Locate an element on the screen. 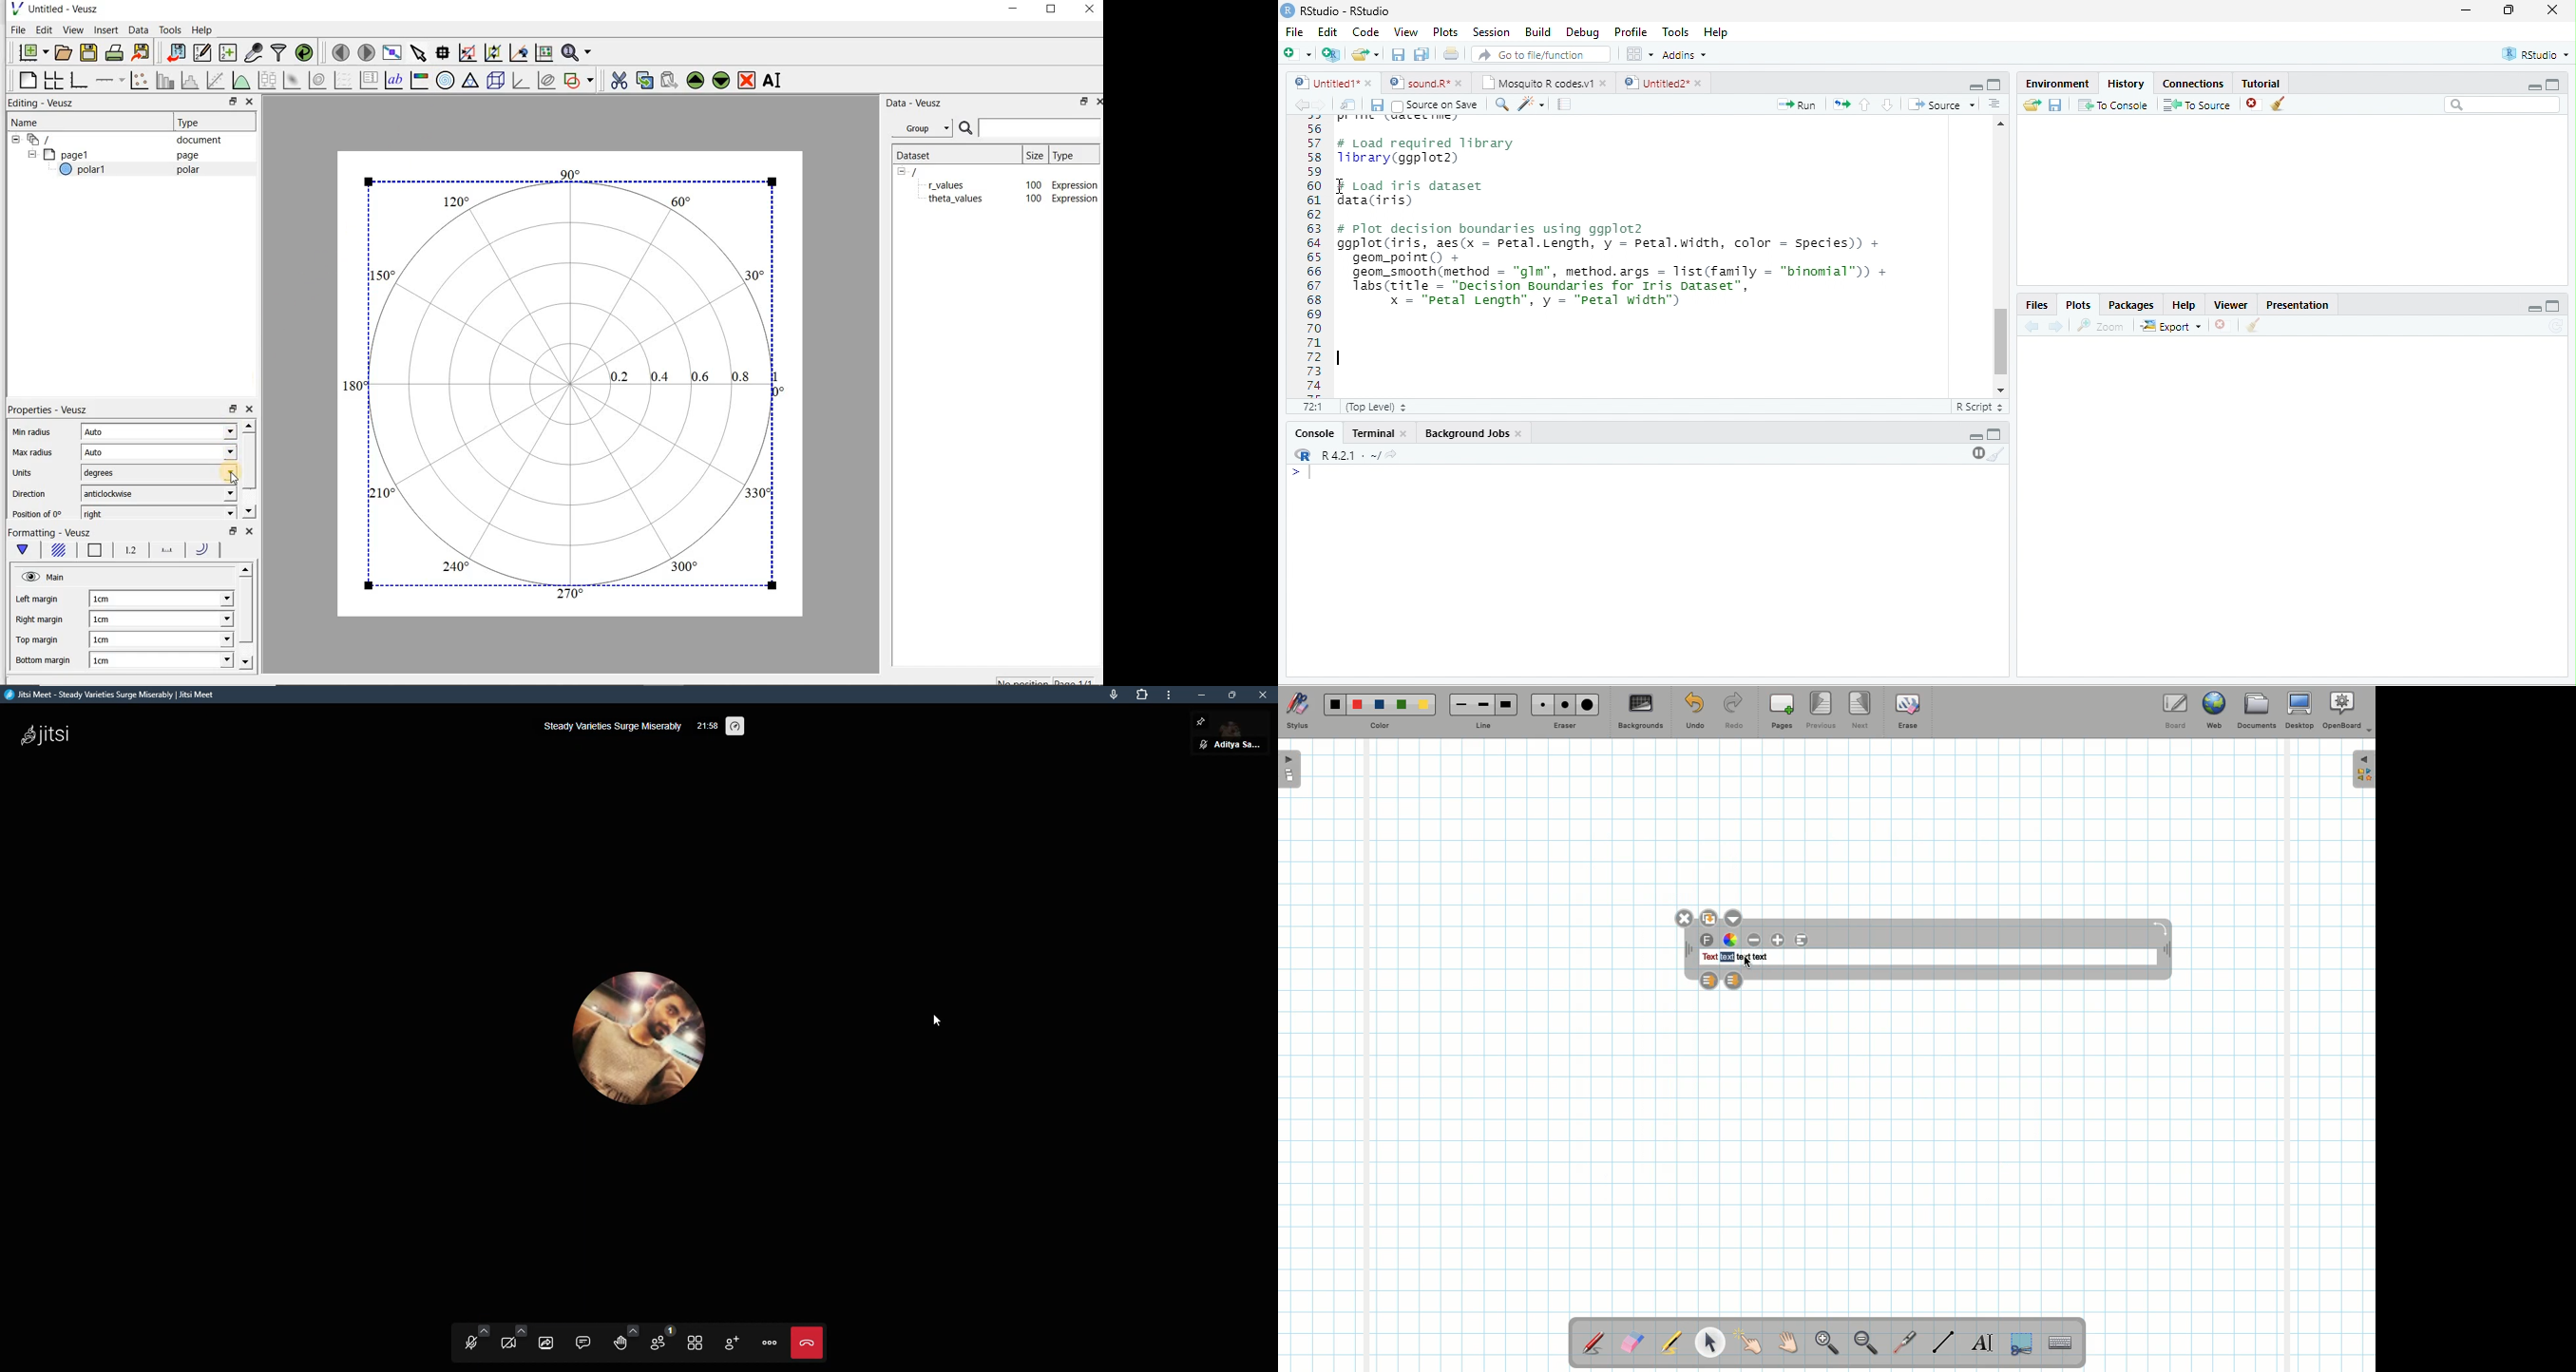 The image size is (2576, 1372). typing cursor is located at coordinates (1343, 359).